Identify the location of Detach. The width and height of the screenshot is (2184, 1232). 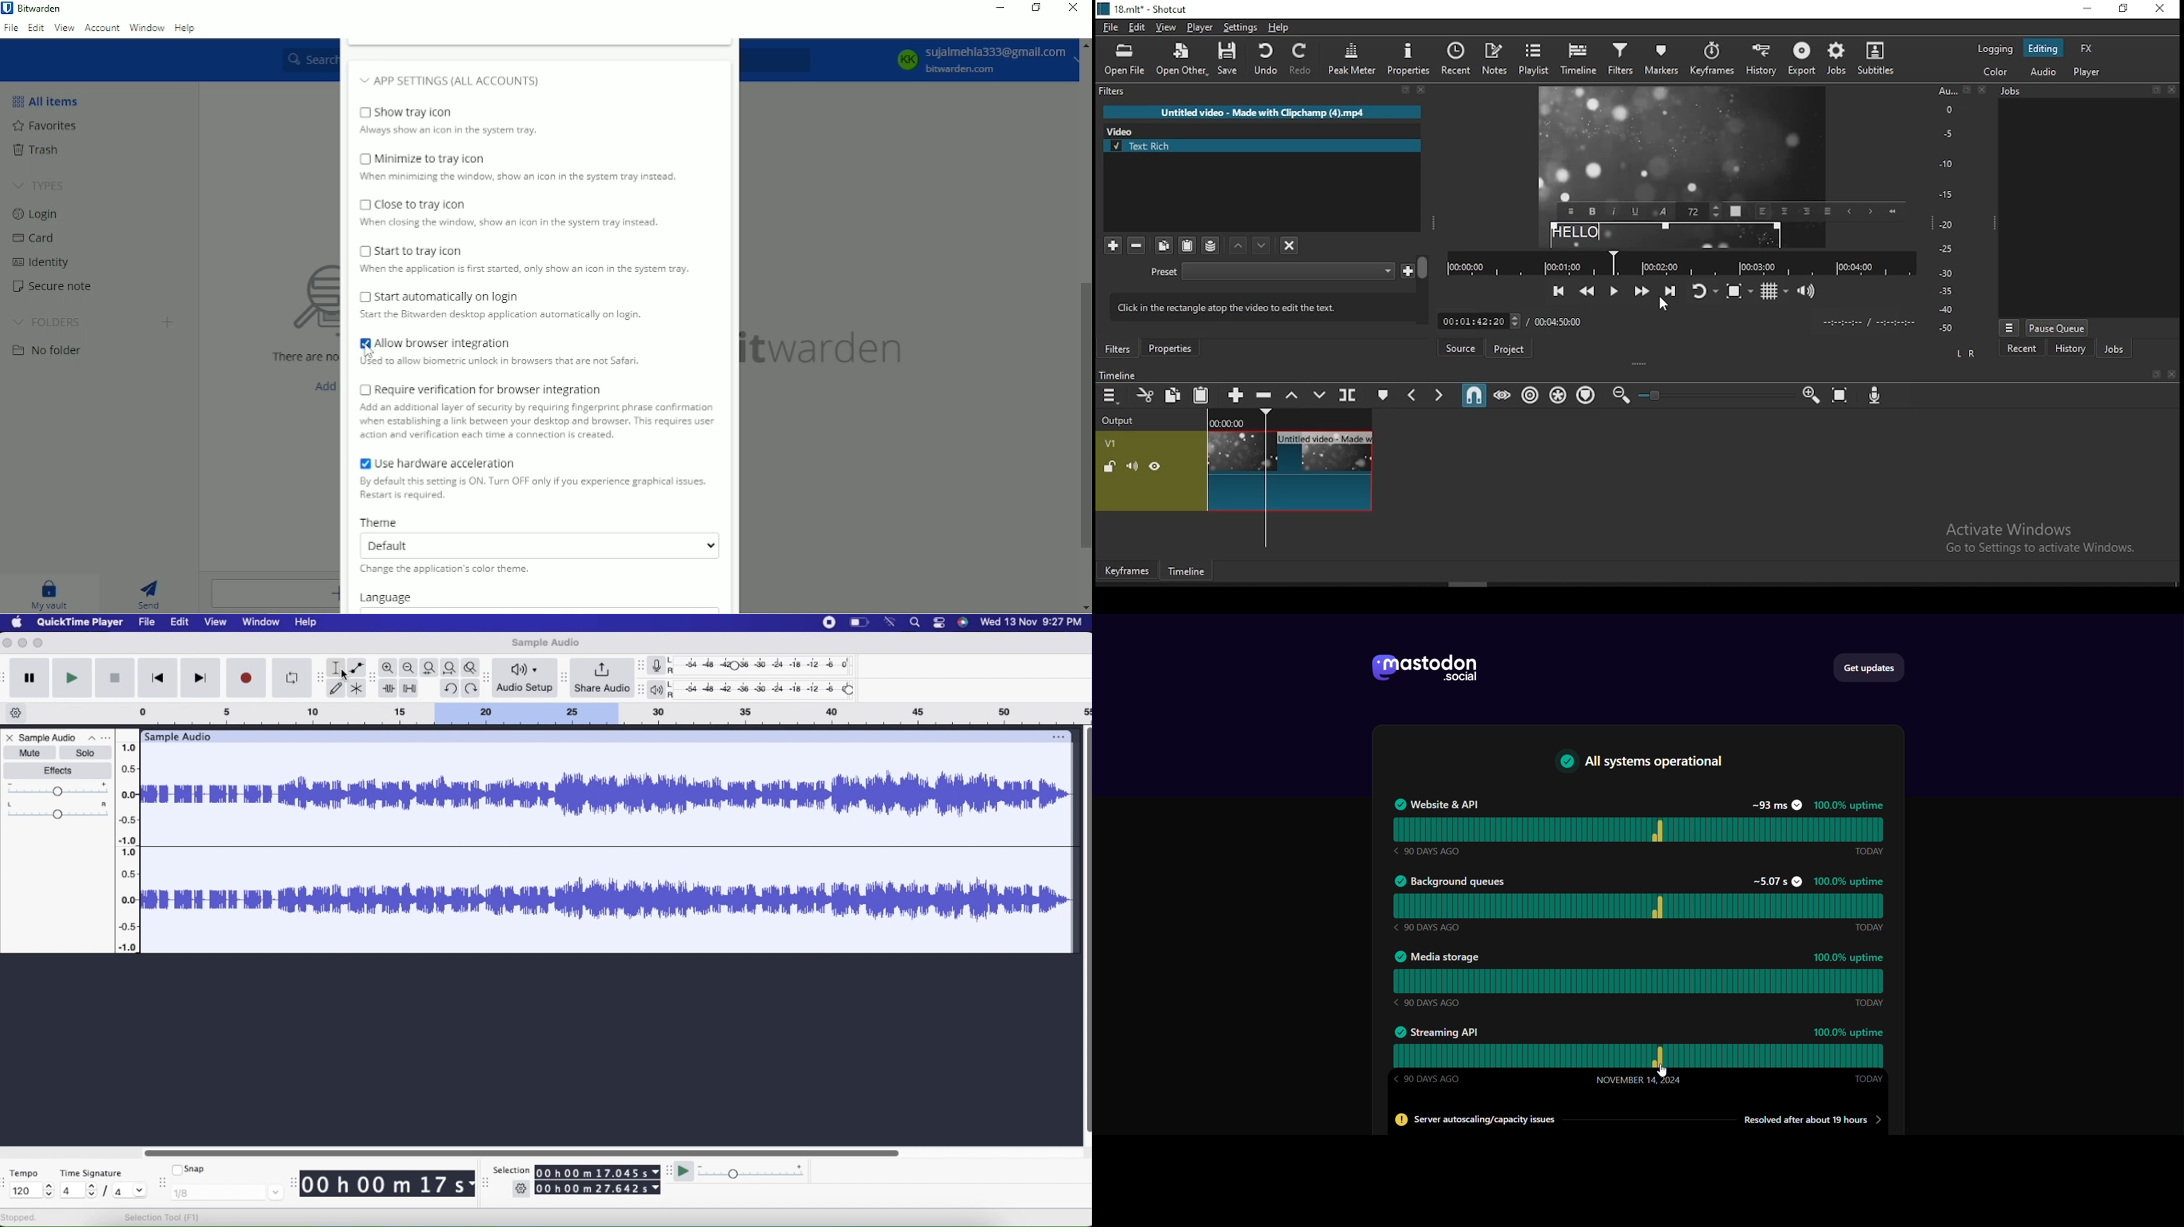
(1406, 90).